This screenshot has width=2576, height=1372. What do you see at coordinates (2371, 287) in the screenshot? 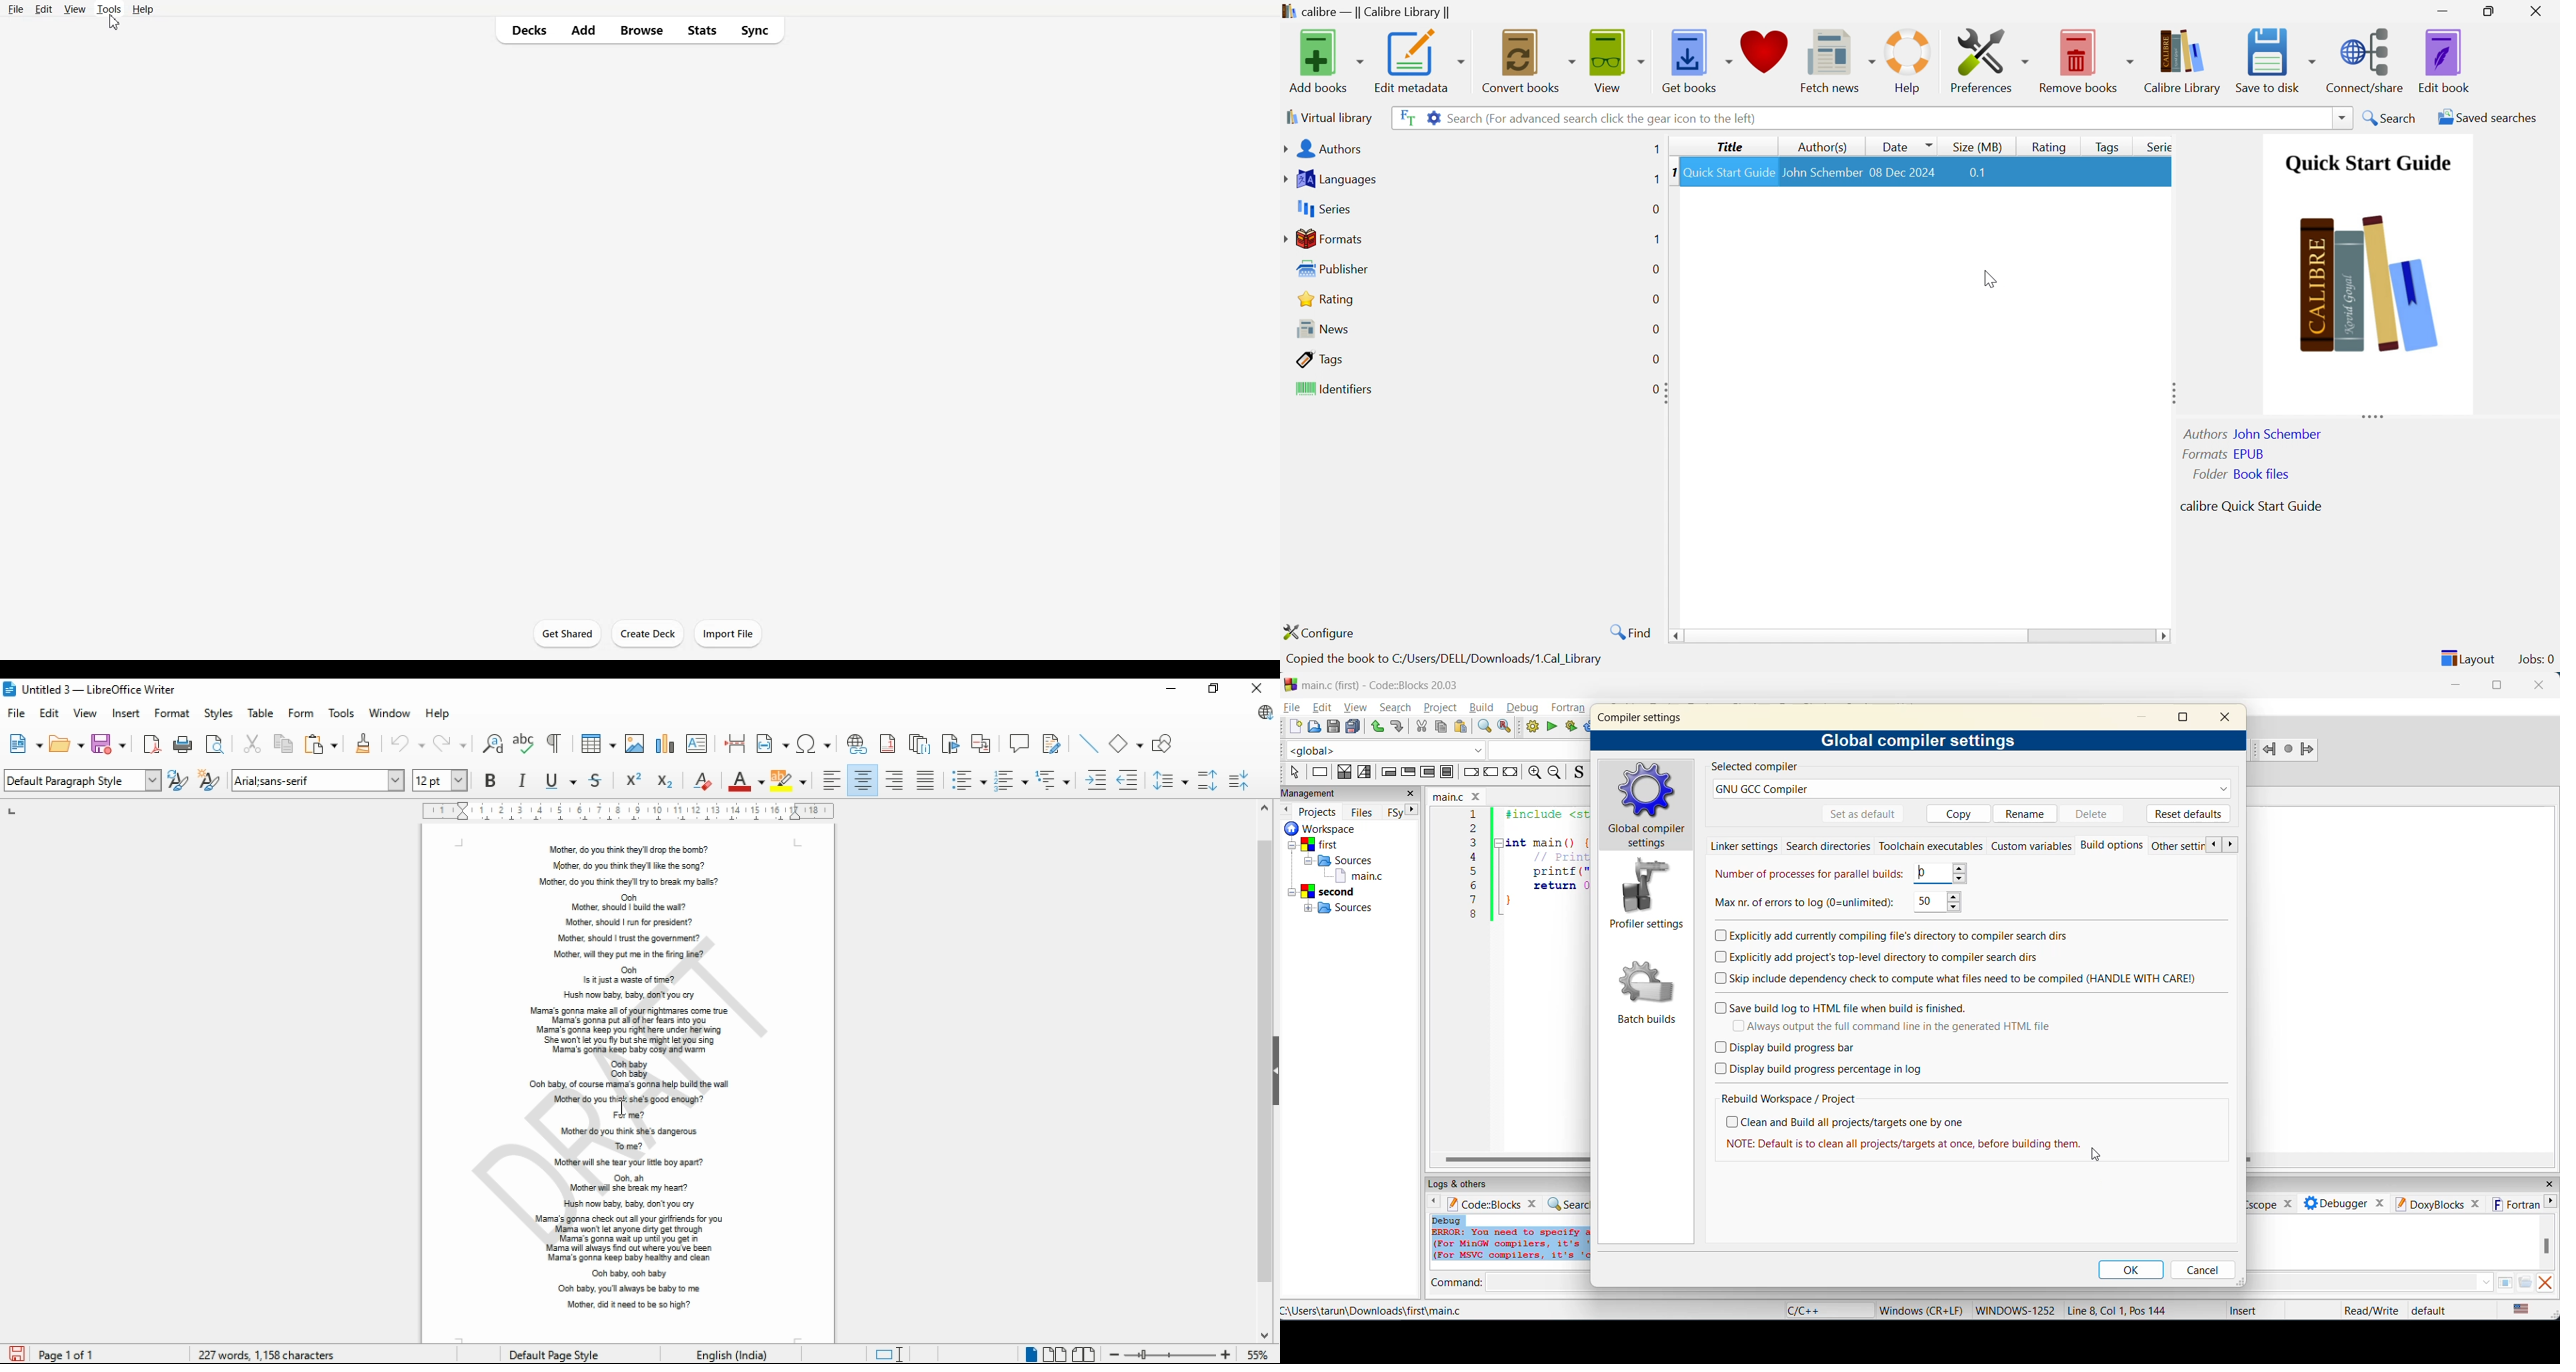
I see `Image` at bounding box center [2371, 287].